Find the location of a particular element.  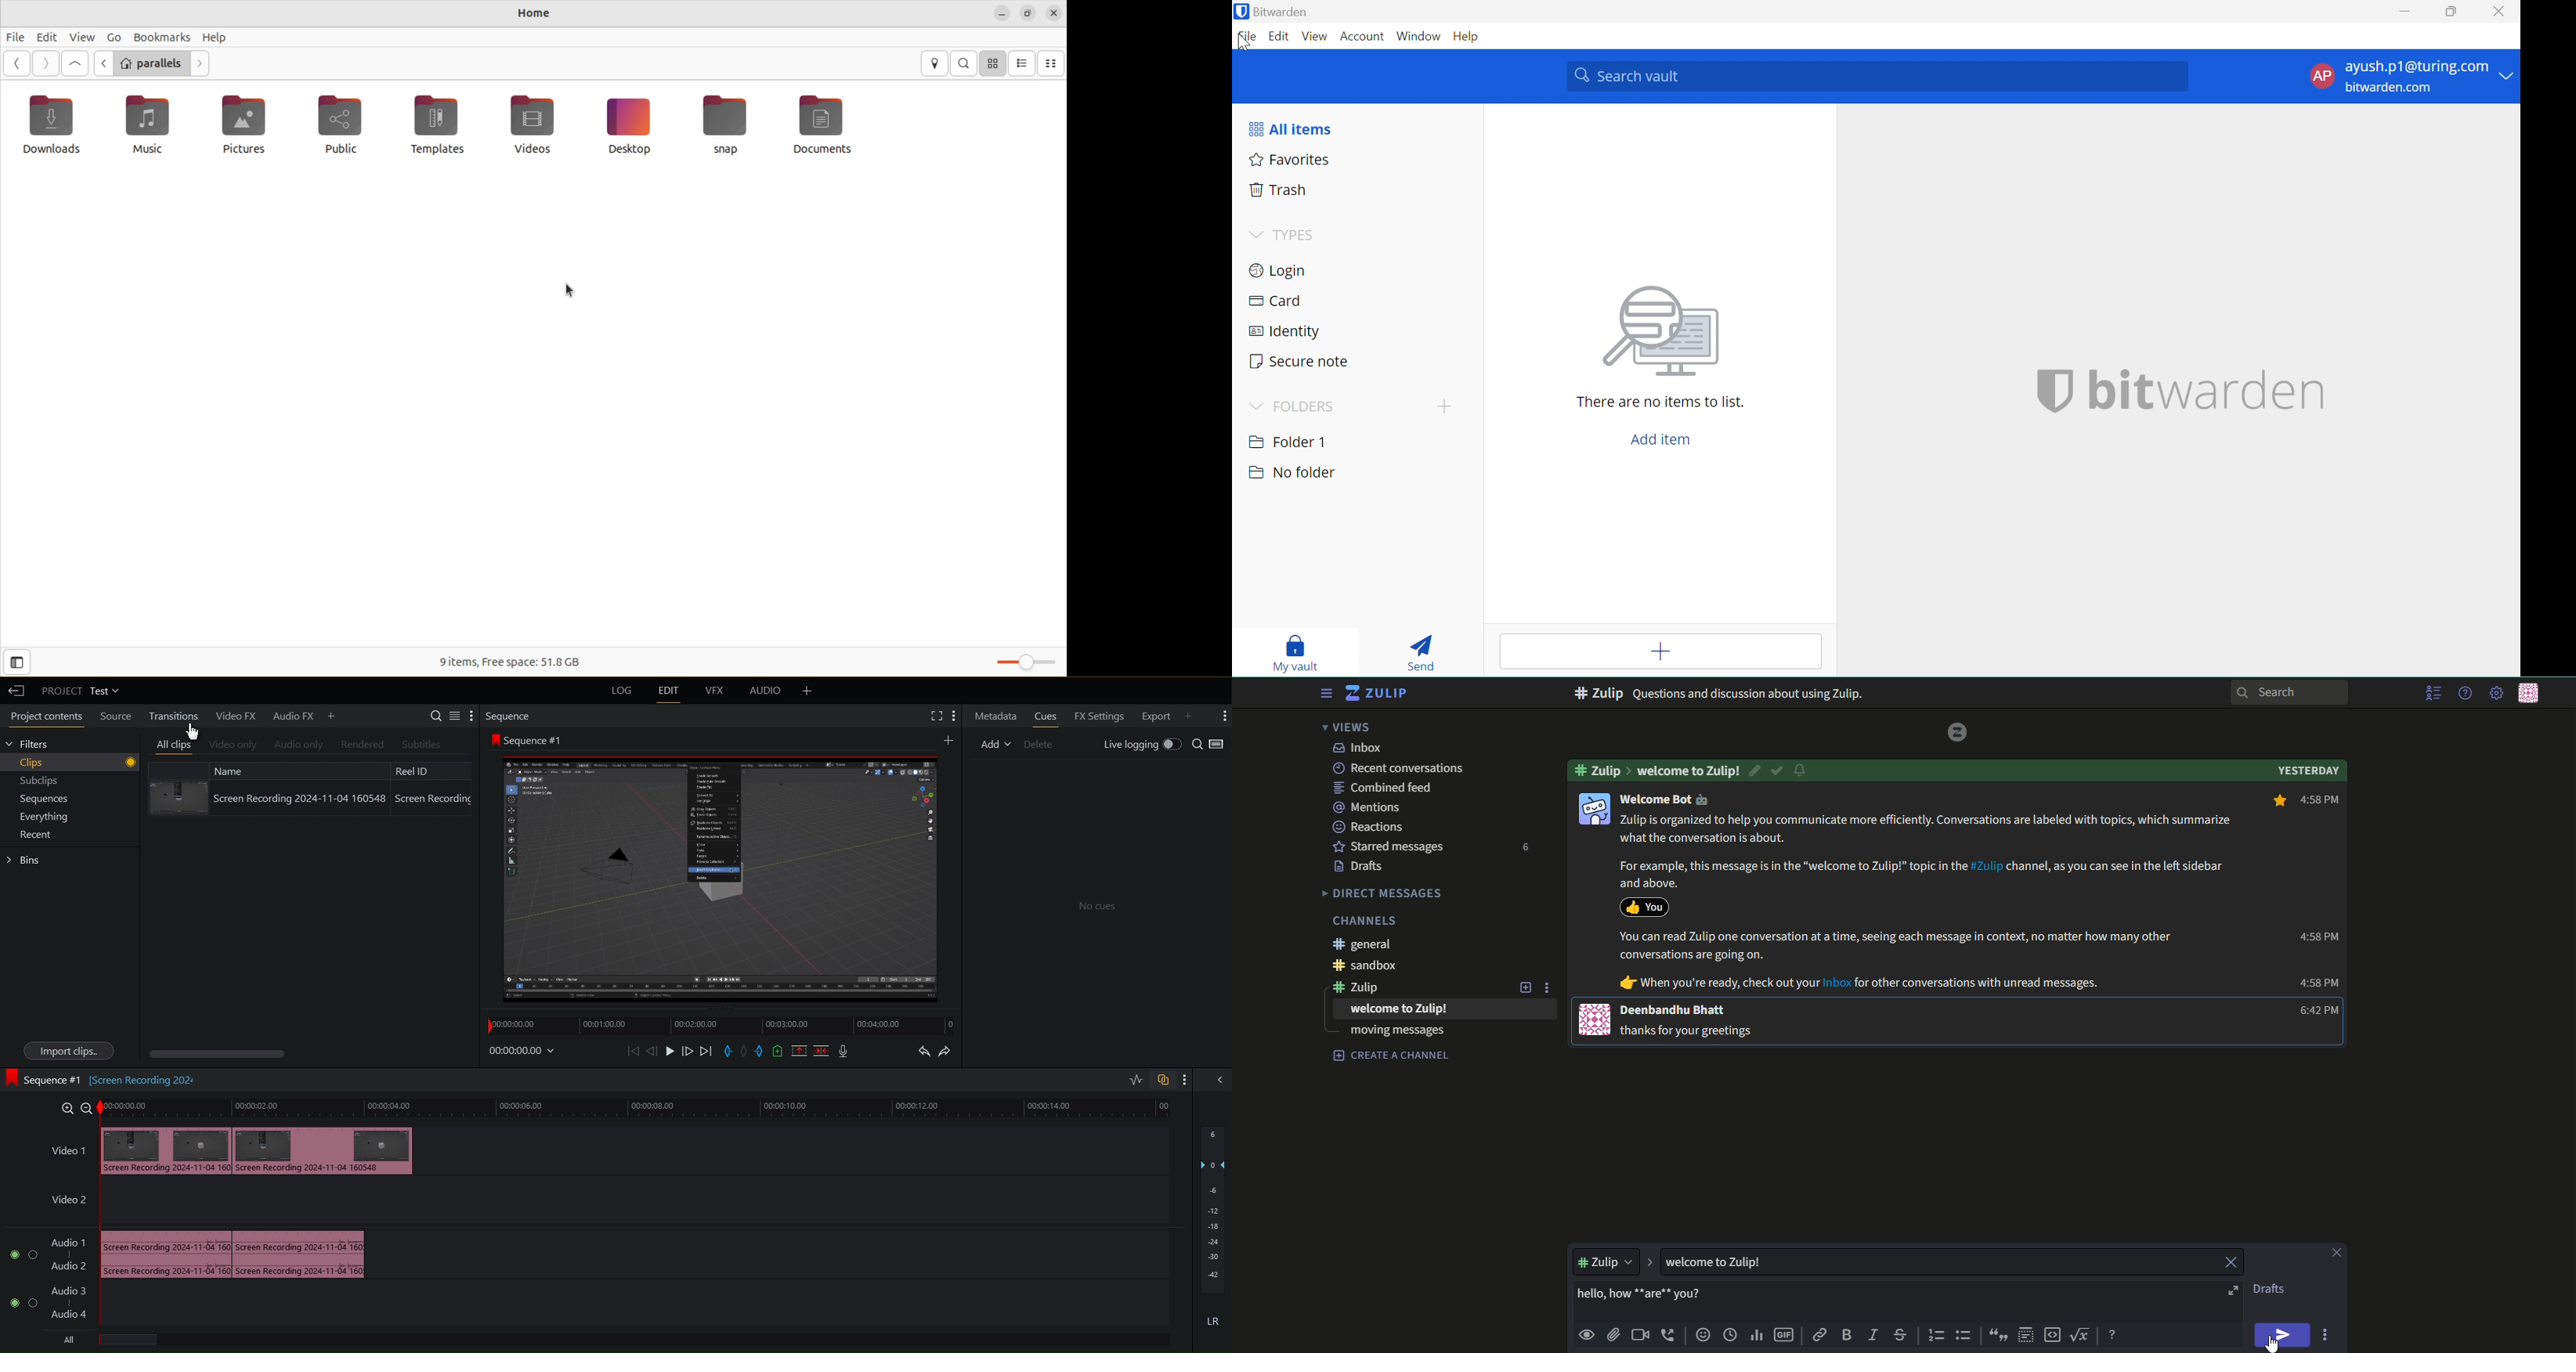

Restore is located at coordinates (2452, 12).